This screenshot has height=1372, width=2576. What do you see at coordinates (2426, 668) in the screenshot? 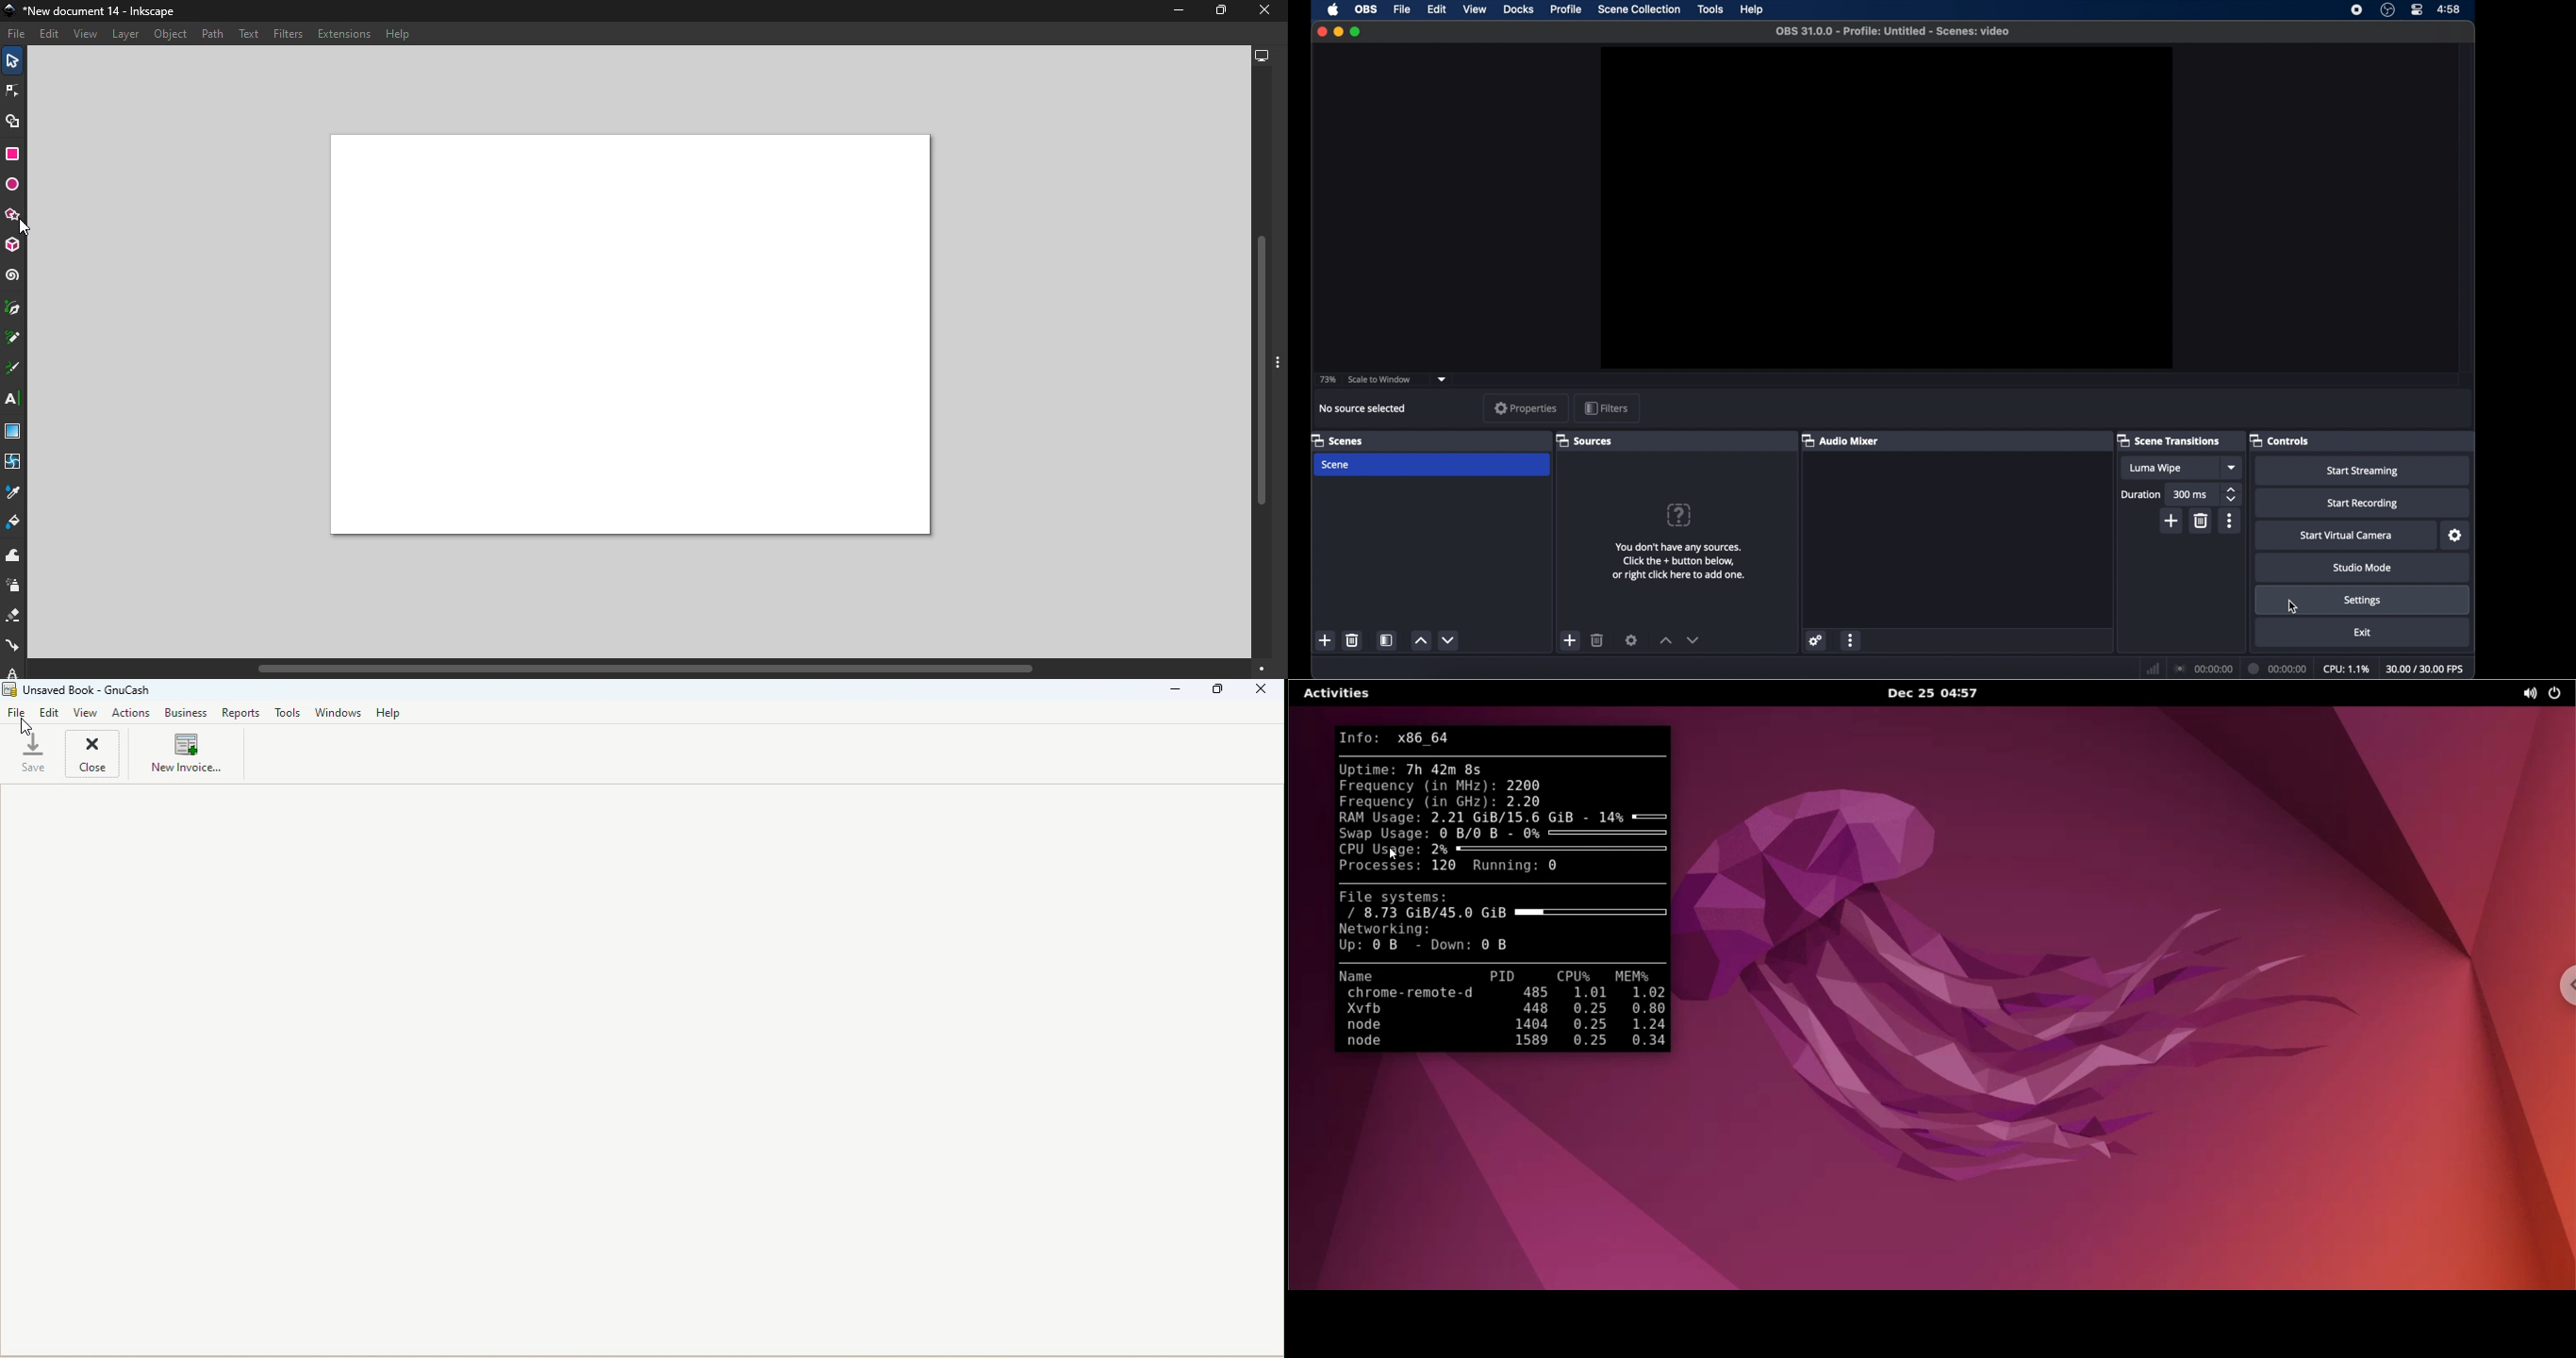
I see `30.00/30.00 fps` at bounding box center [2426, 668].